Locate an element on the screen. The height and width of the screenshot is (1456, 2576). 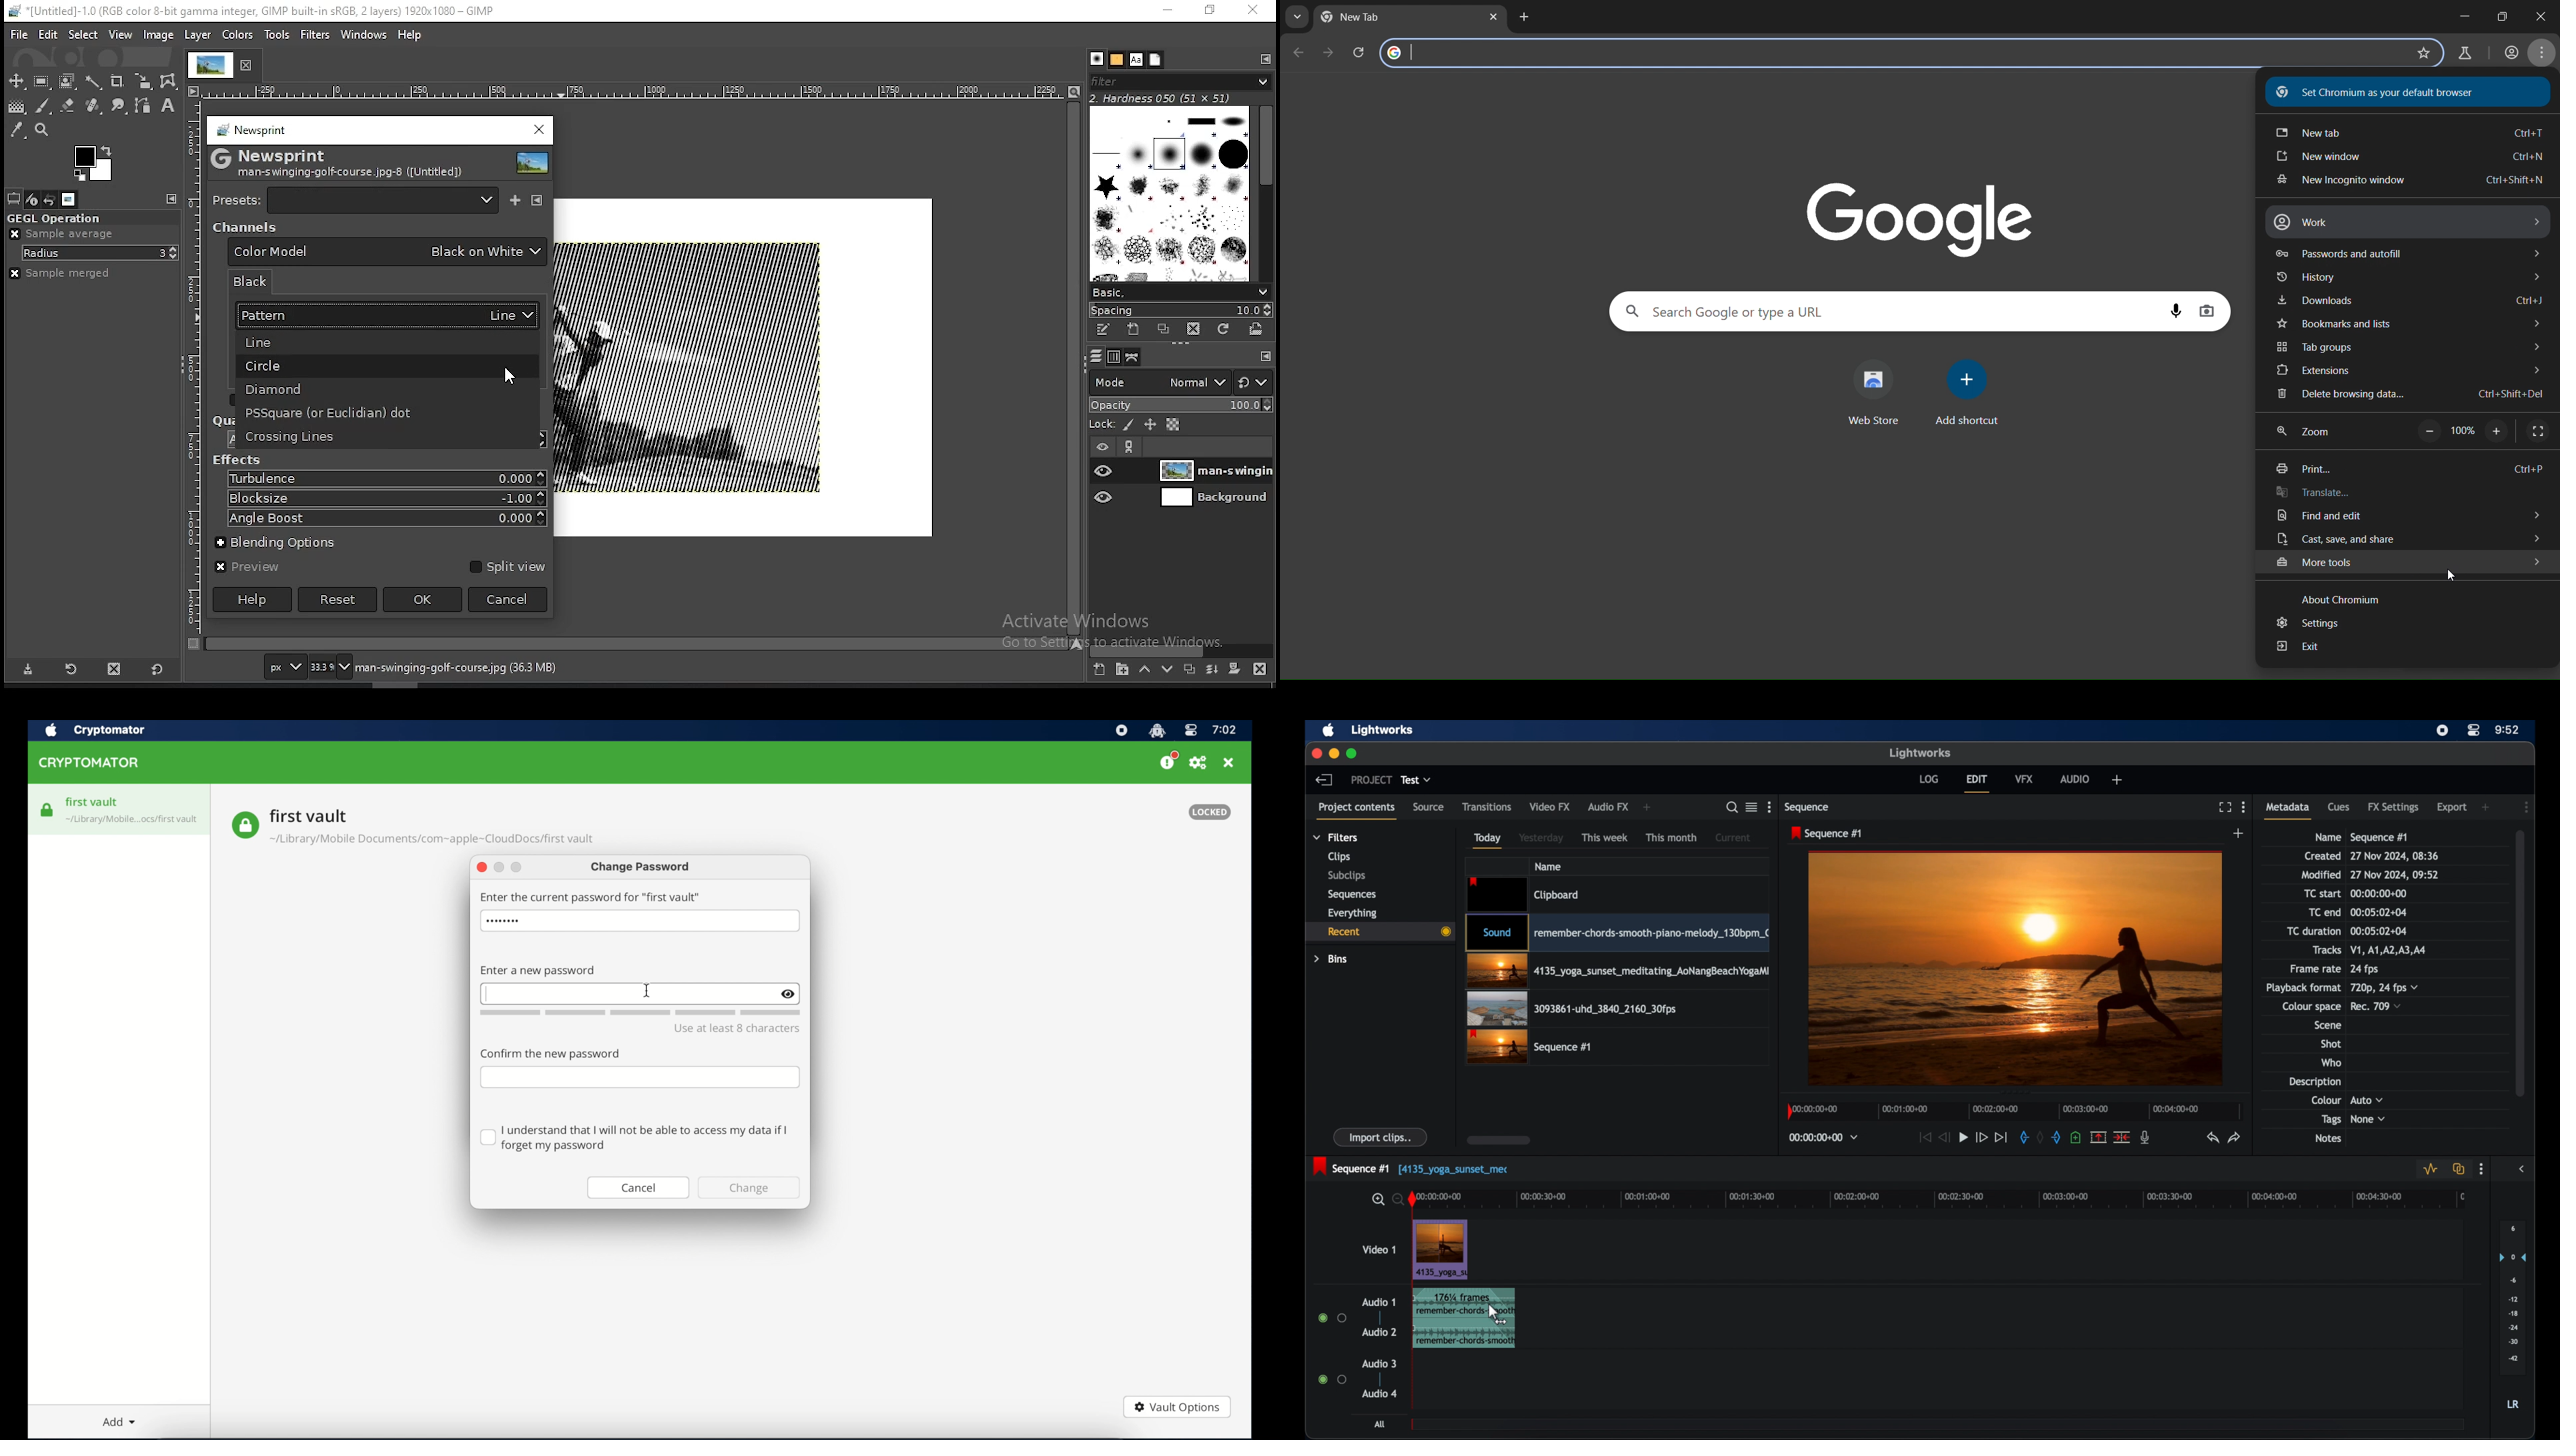
24 fps is located at coordinates (2365, 969).